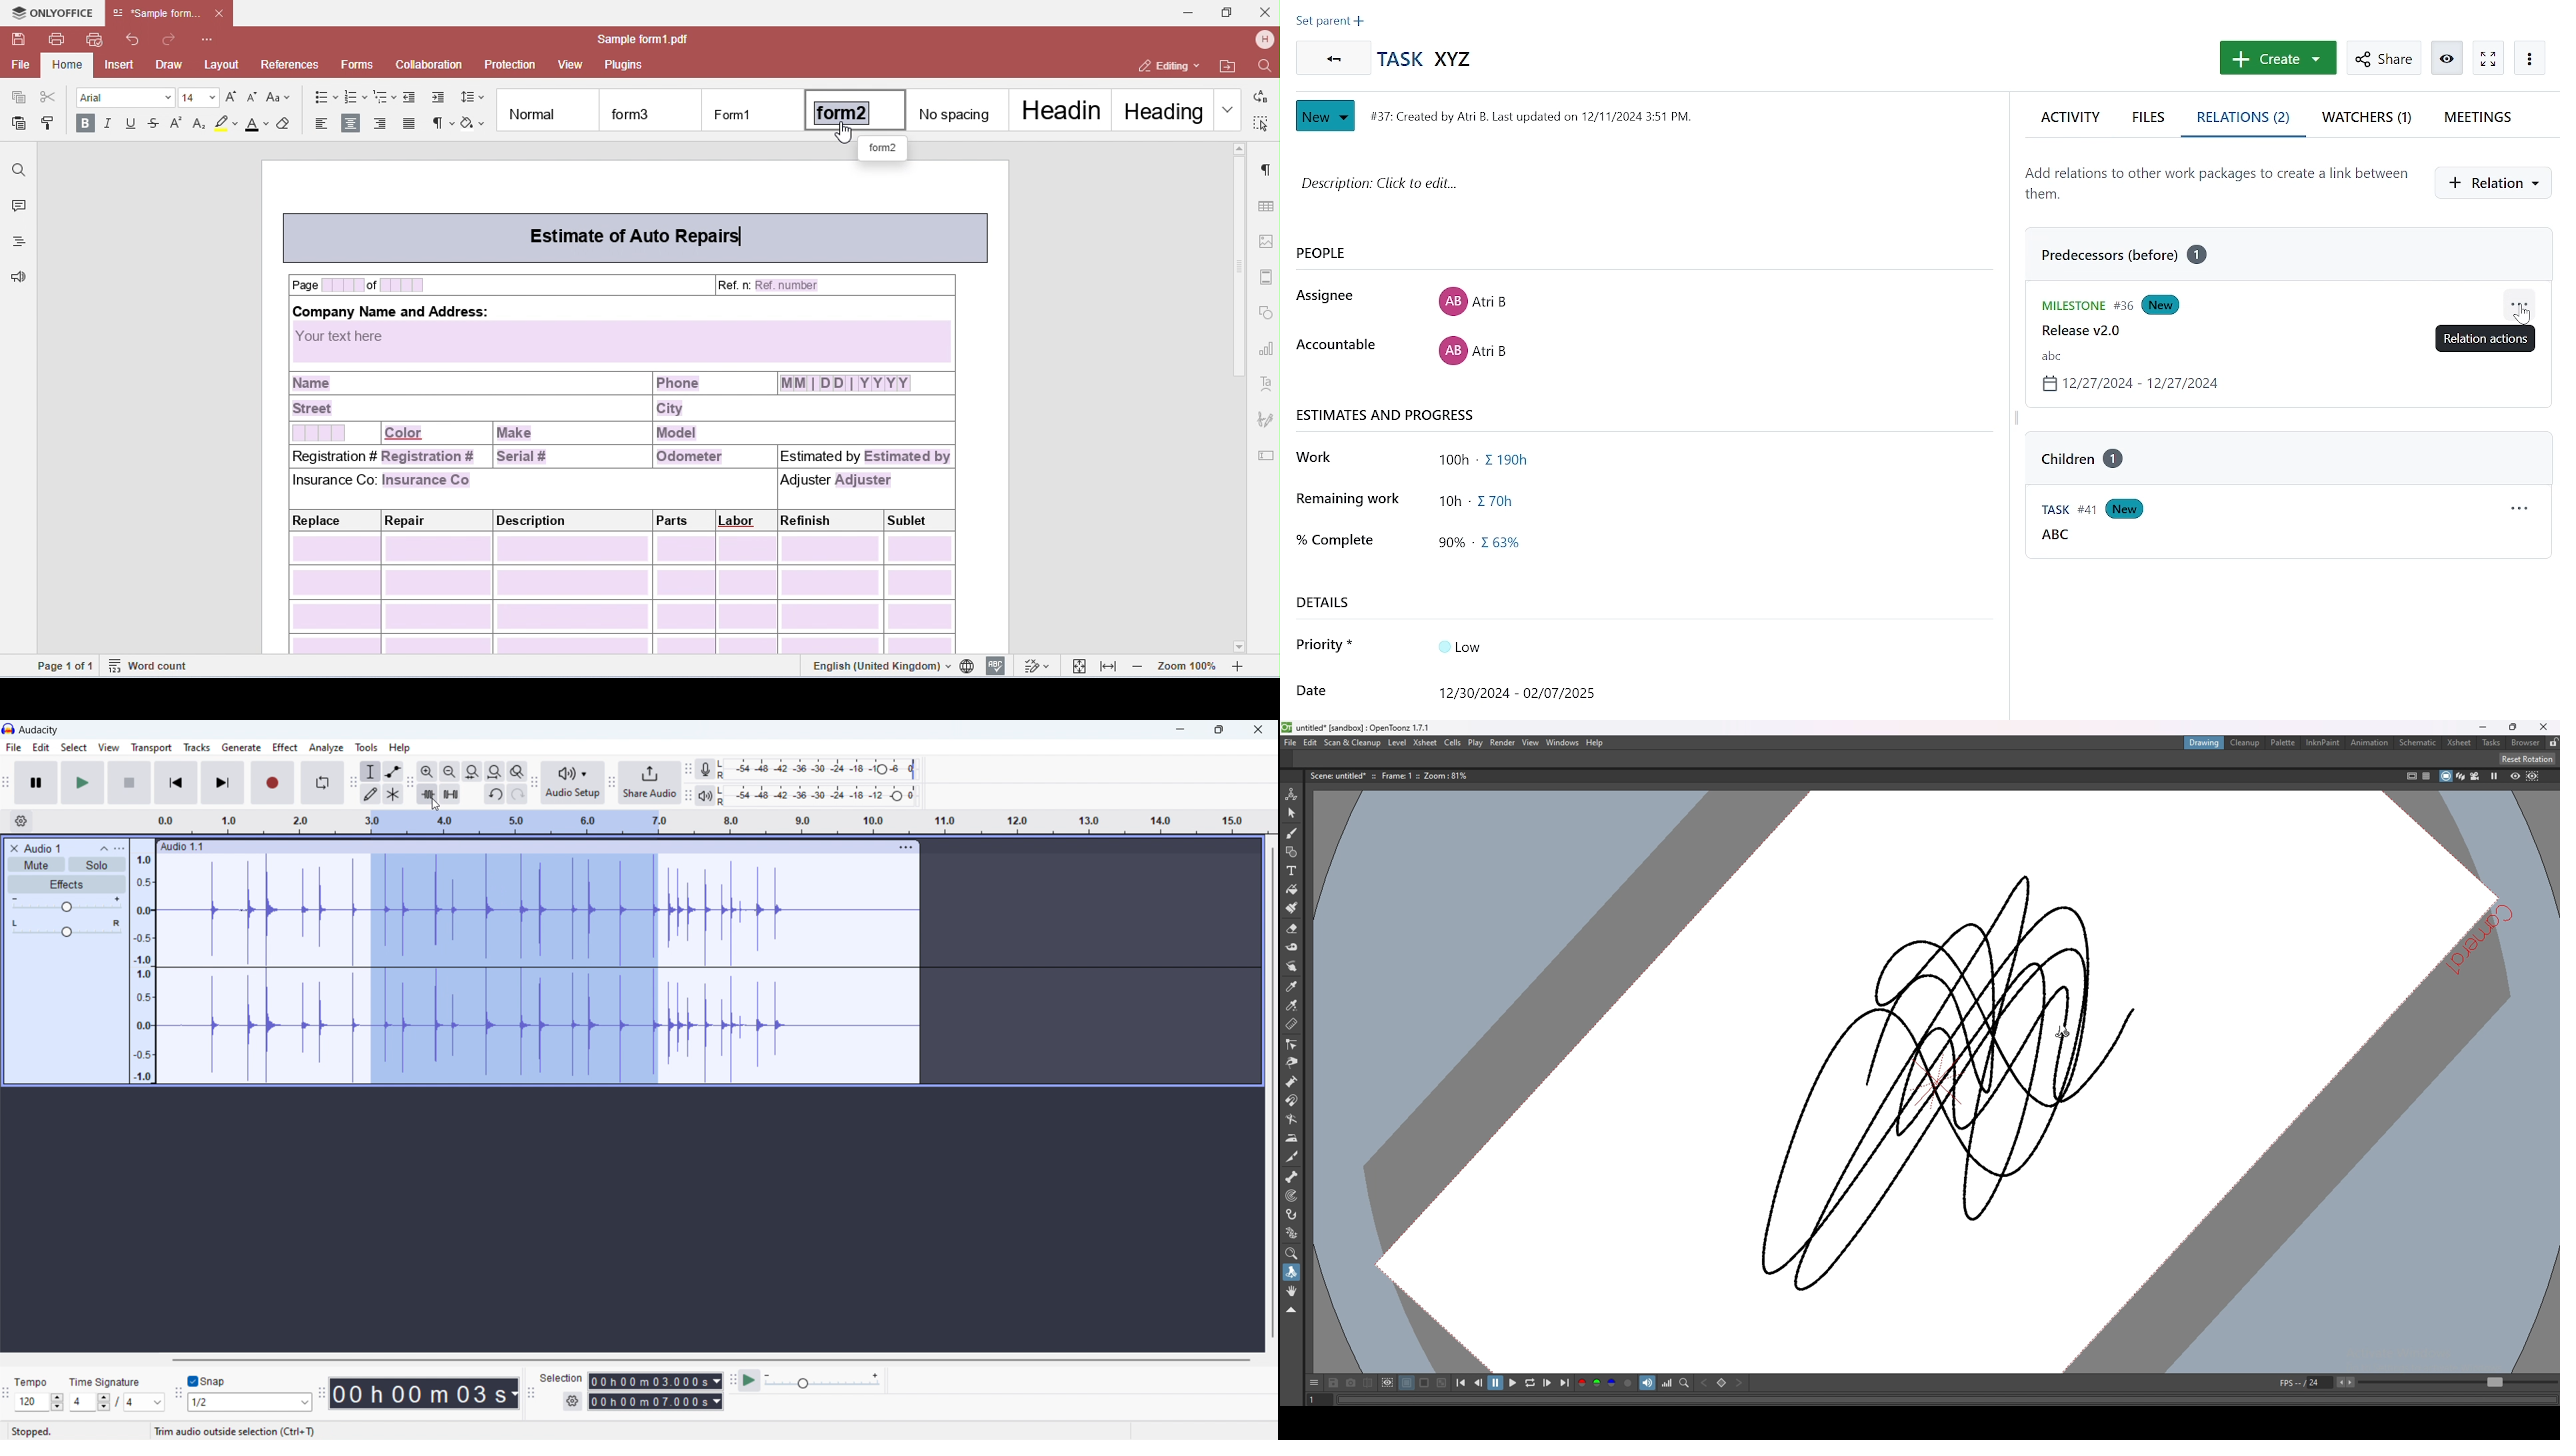 This screenshot has height=1456, width=2576. I want to click on details, so click(1331, 602).